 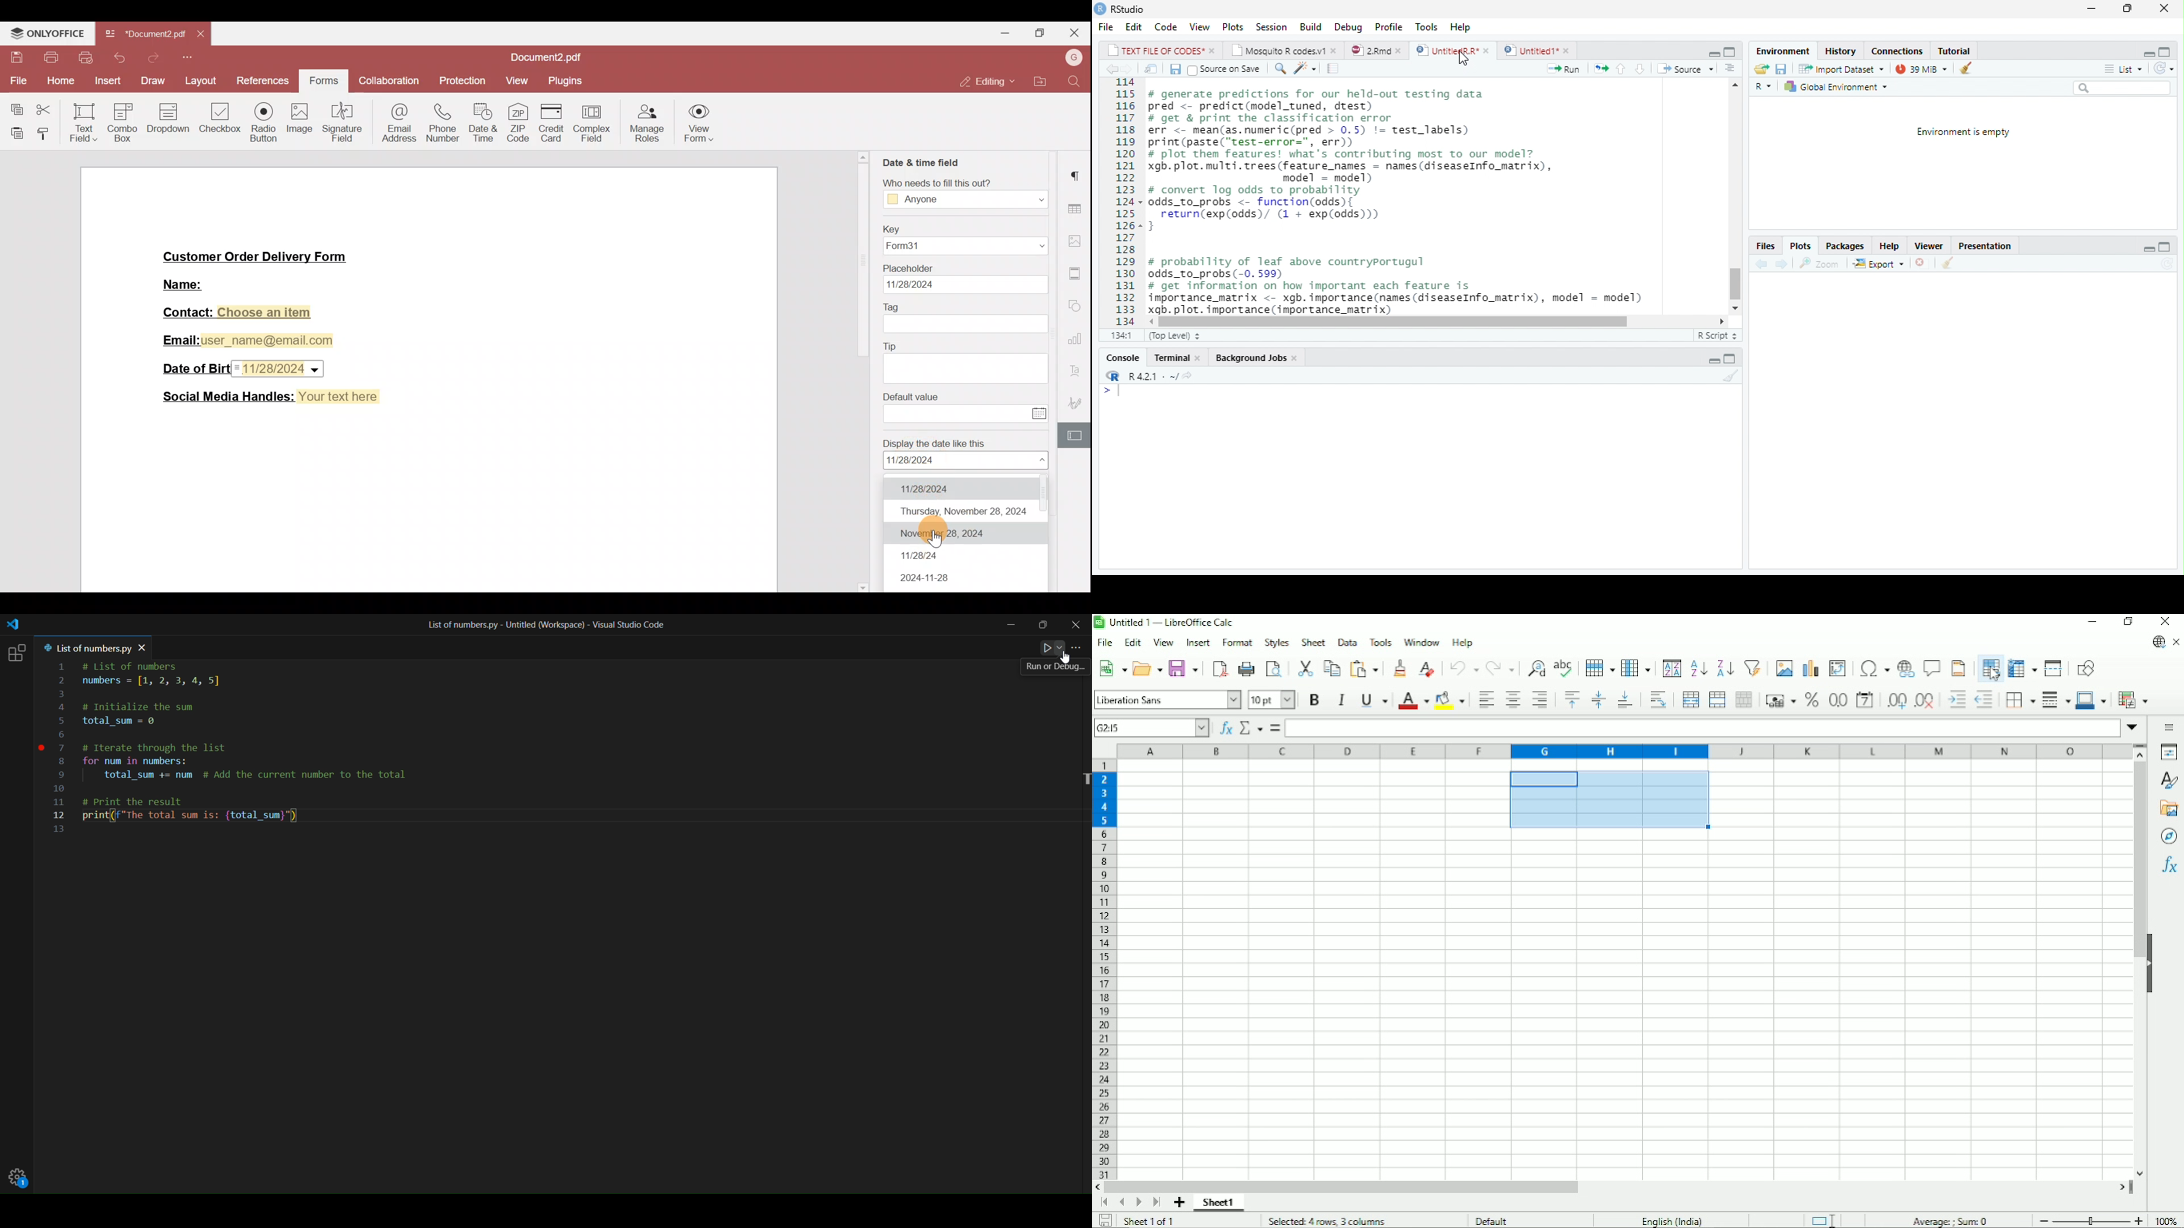 What do you see at coordinates (1842, 51) in the screenshot?
I see `History` at bounding box center [1842, 51].